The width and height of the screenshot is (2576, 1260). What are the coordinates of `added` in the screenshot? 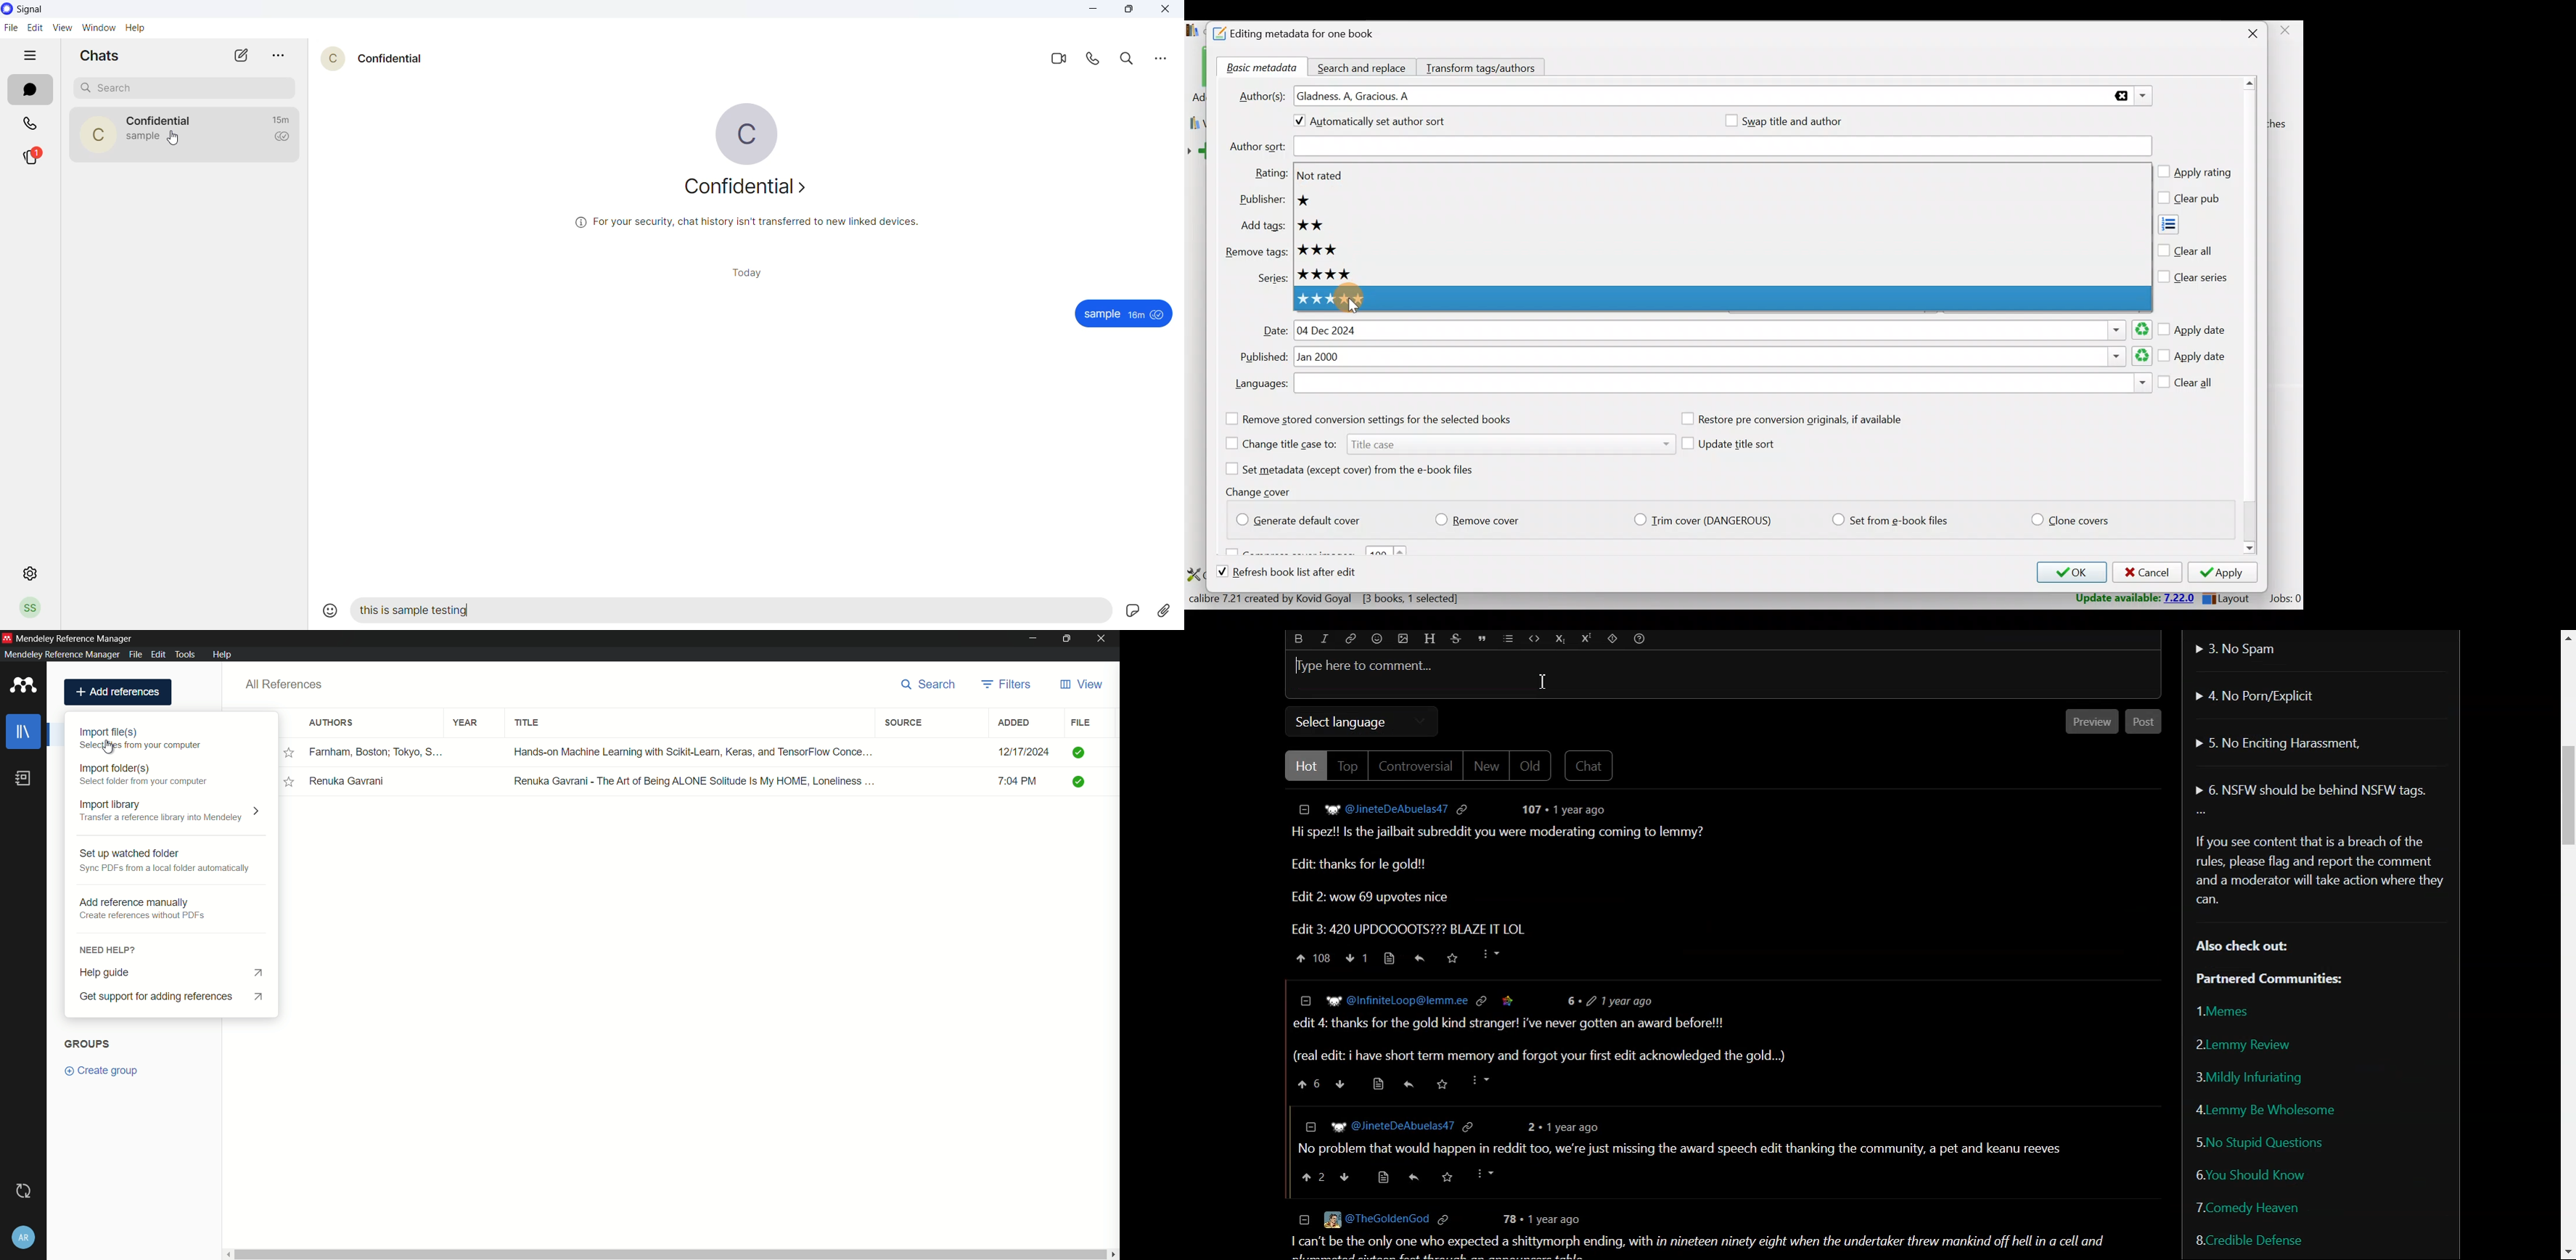 It's located at (1014, 723).